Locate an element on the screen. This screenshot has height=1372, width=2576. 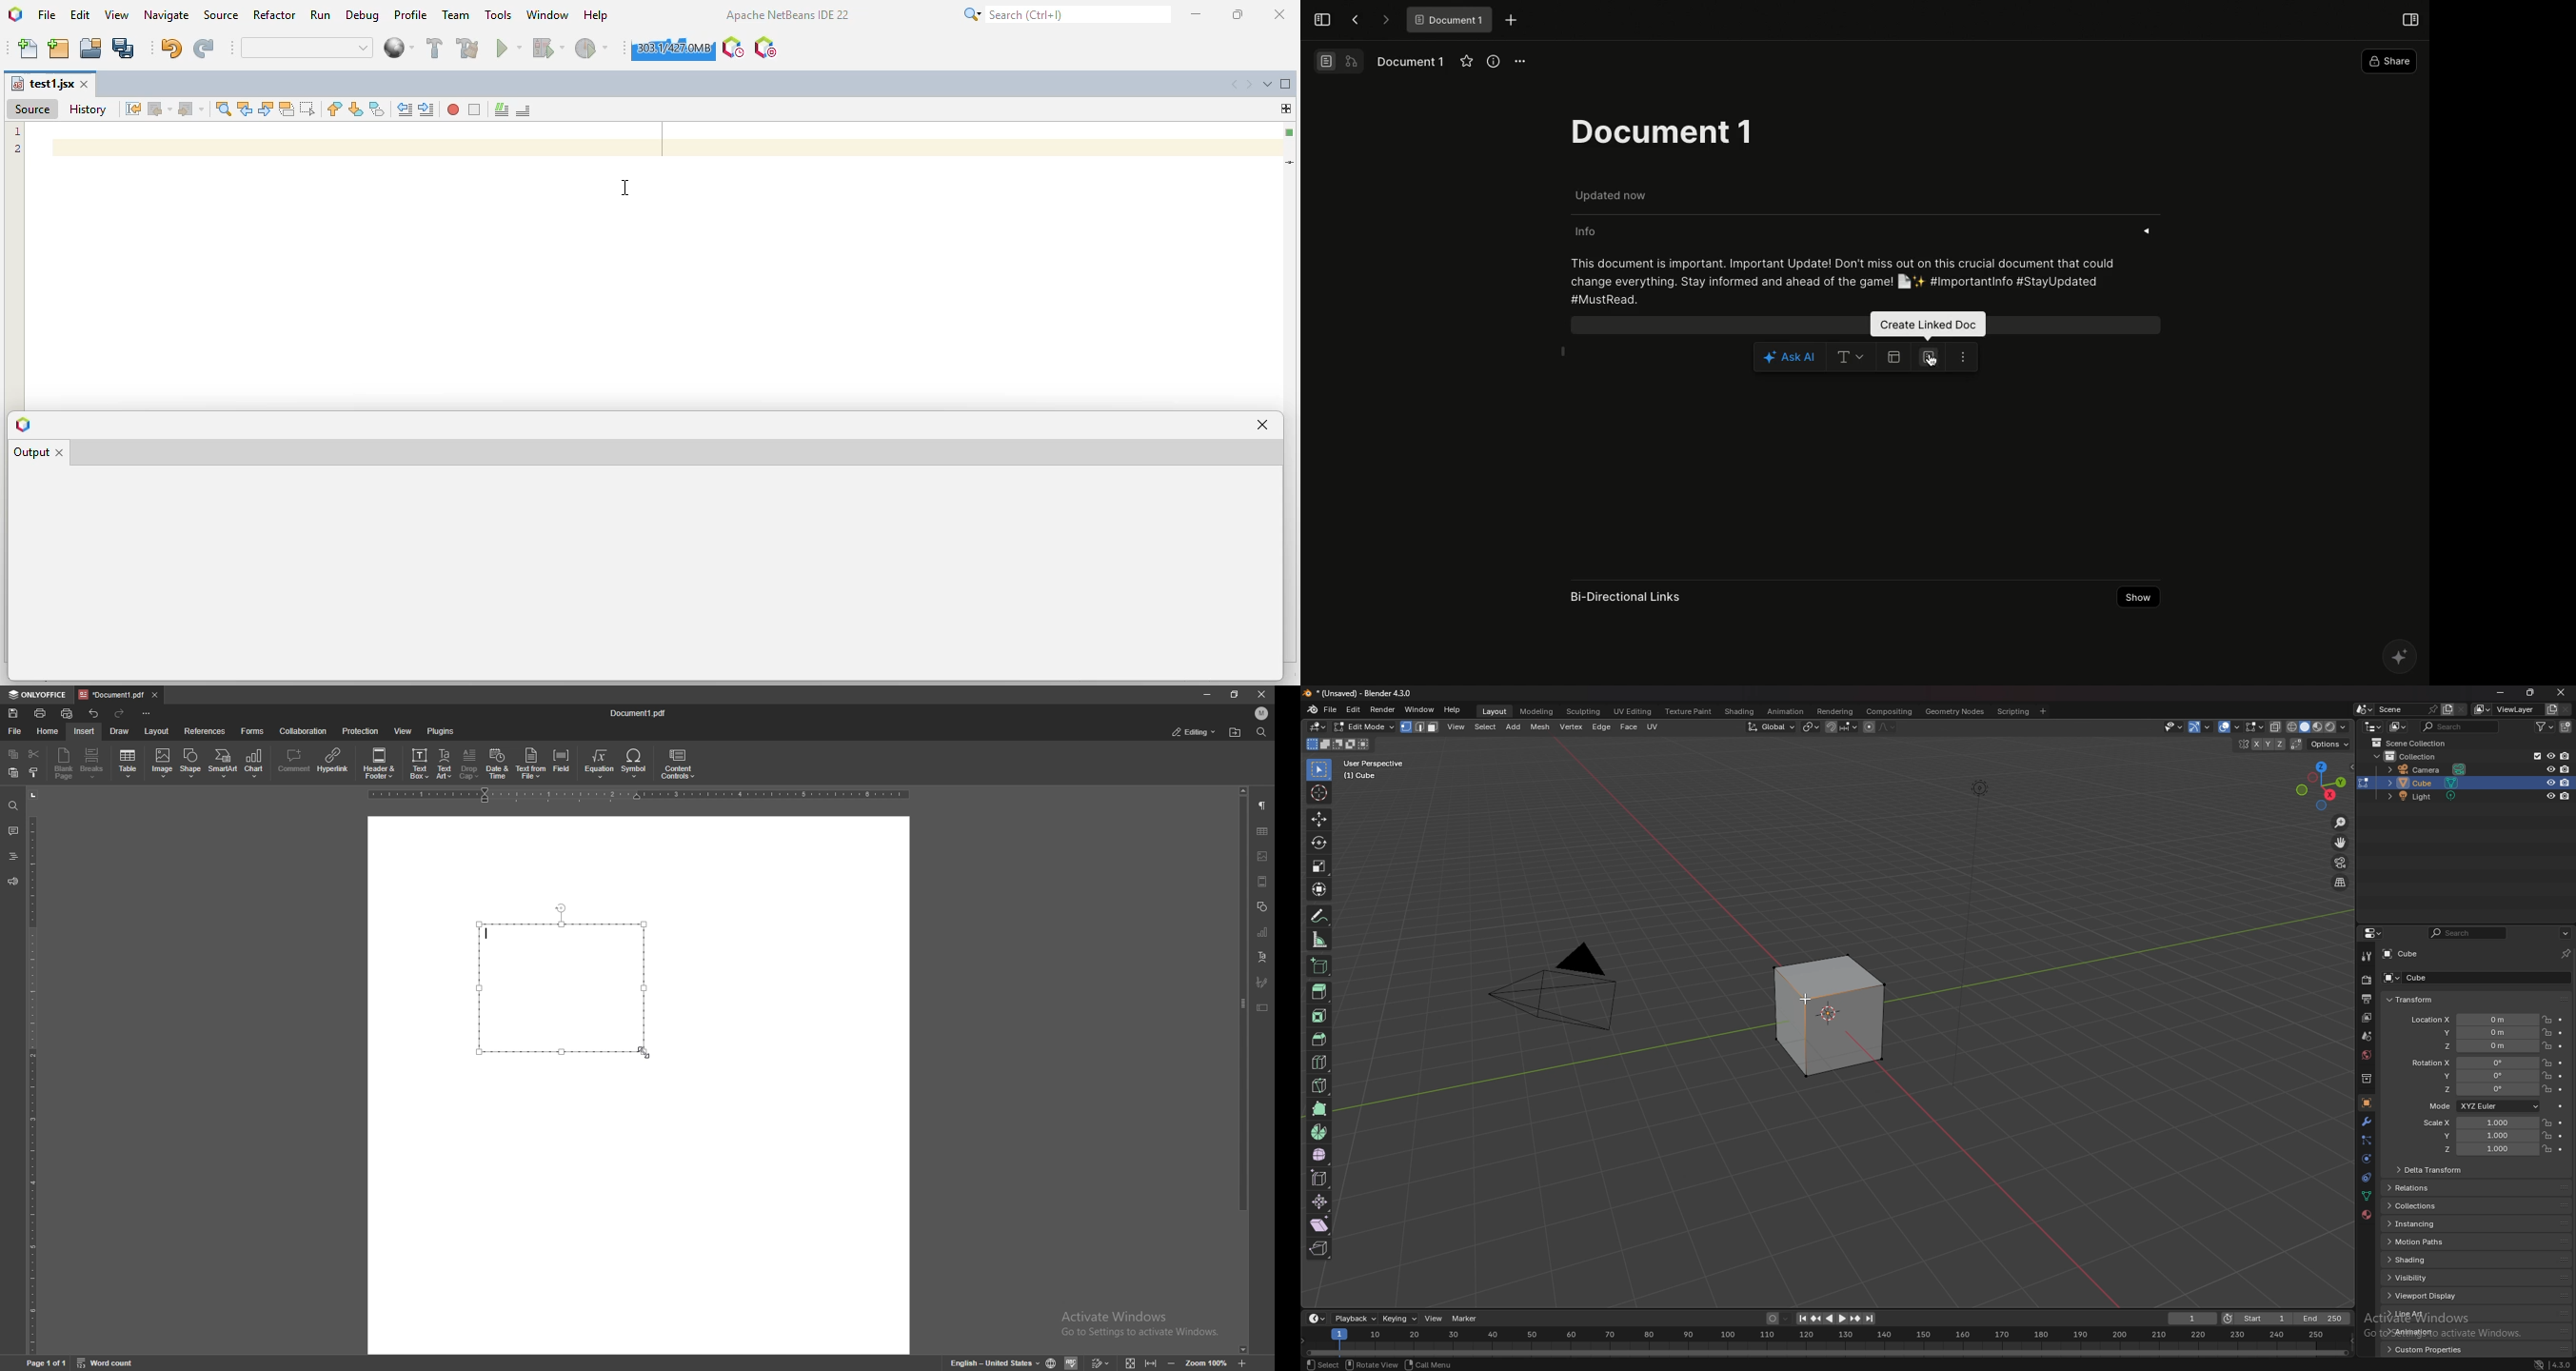
display filter is located at coordinates (2471, 932).